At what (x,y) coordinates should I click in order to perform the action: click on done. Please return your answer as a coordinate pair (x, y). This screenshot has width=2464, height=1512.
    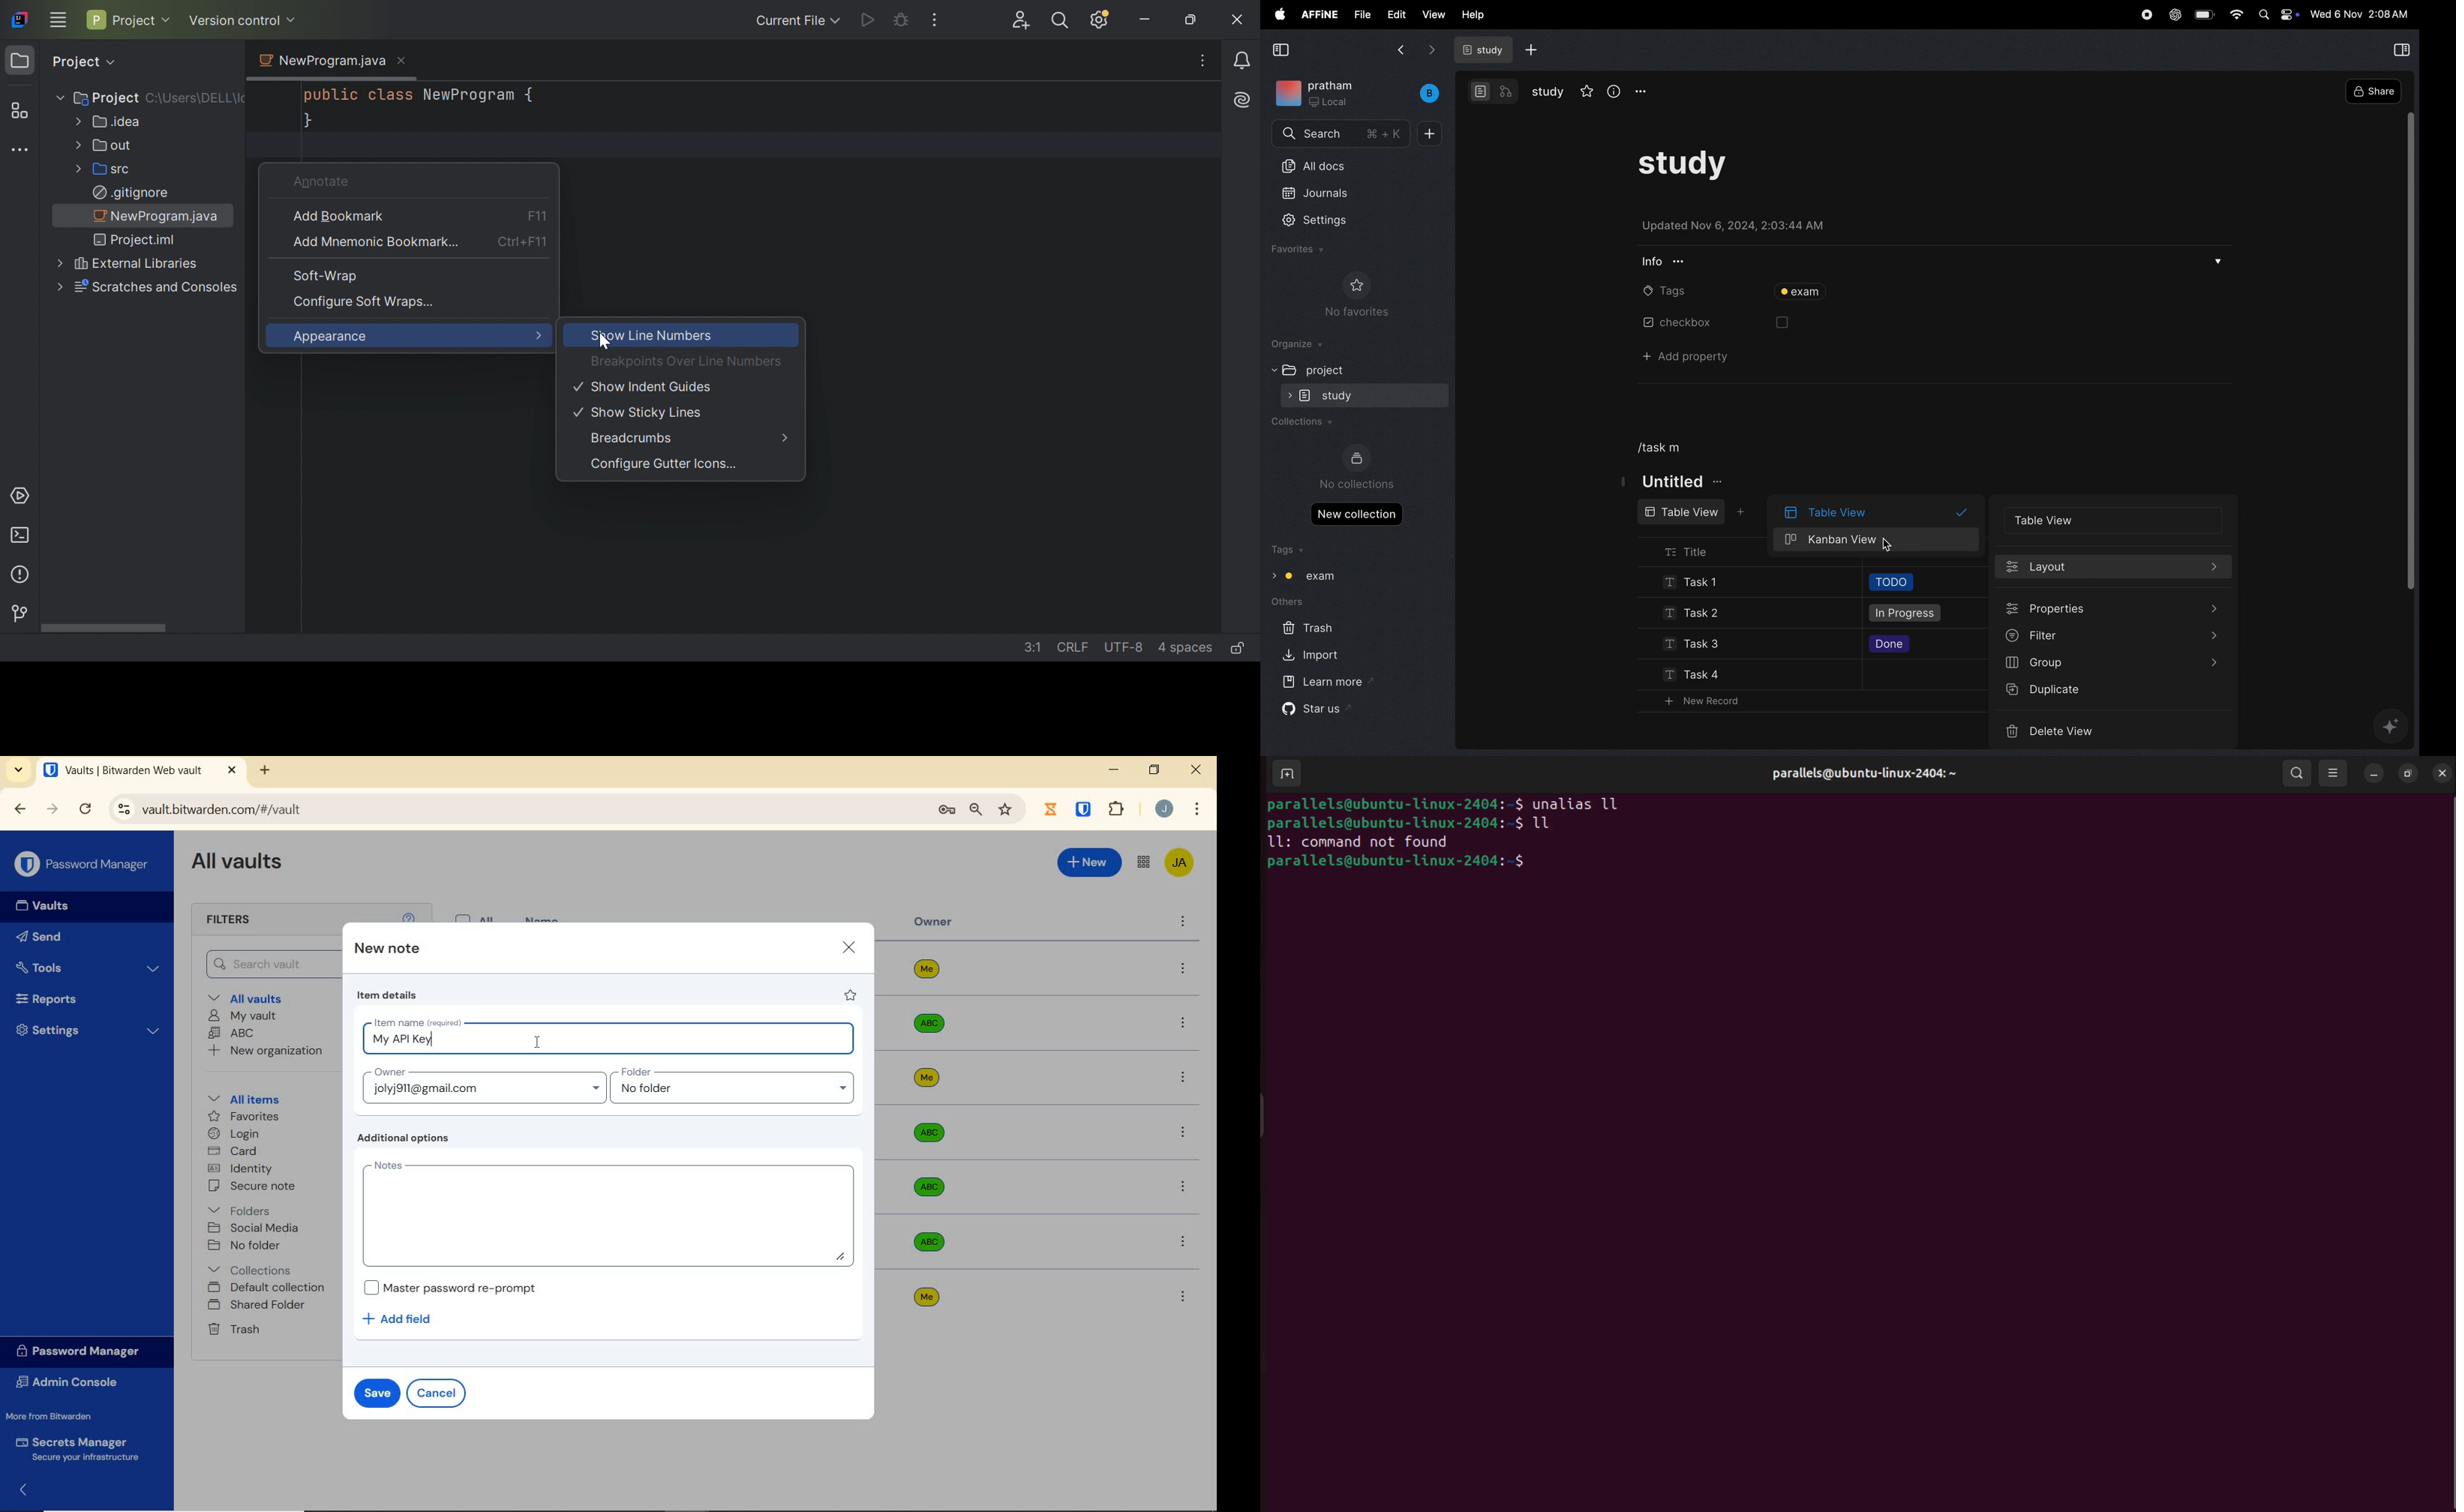
    Looking at the image, I should click on (1891, 645).